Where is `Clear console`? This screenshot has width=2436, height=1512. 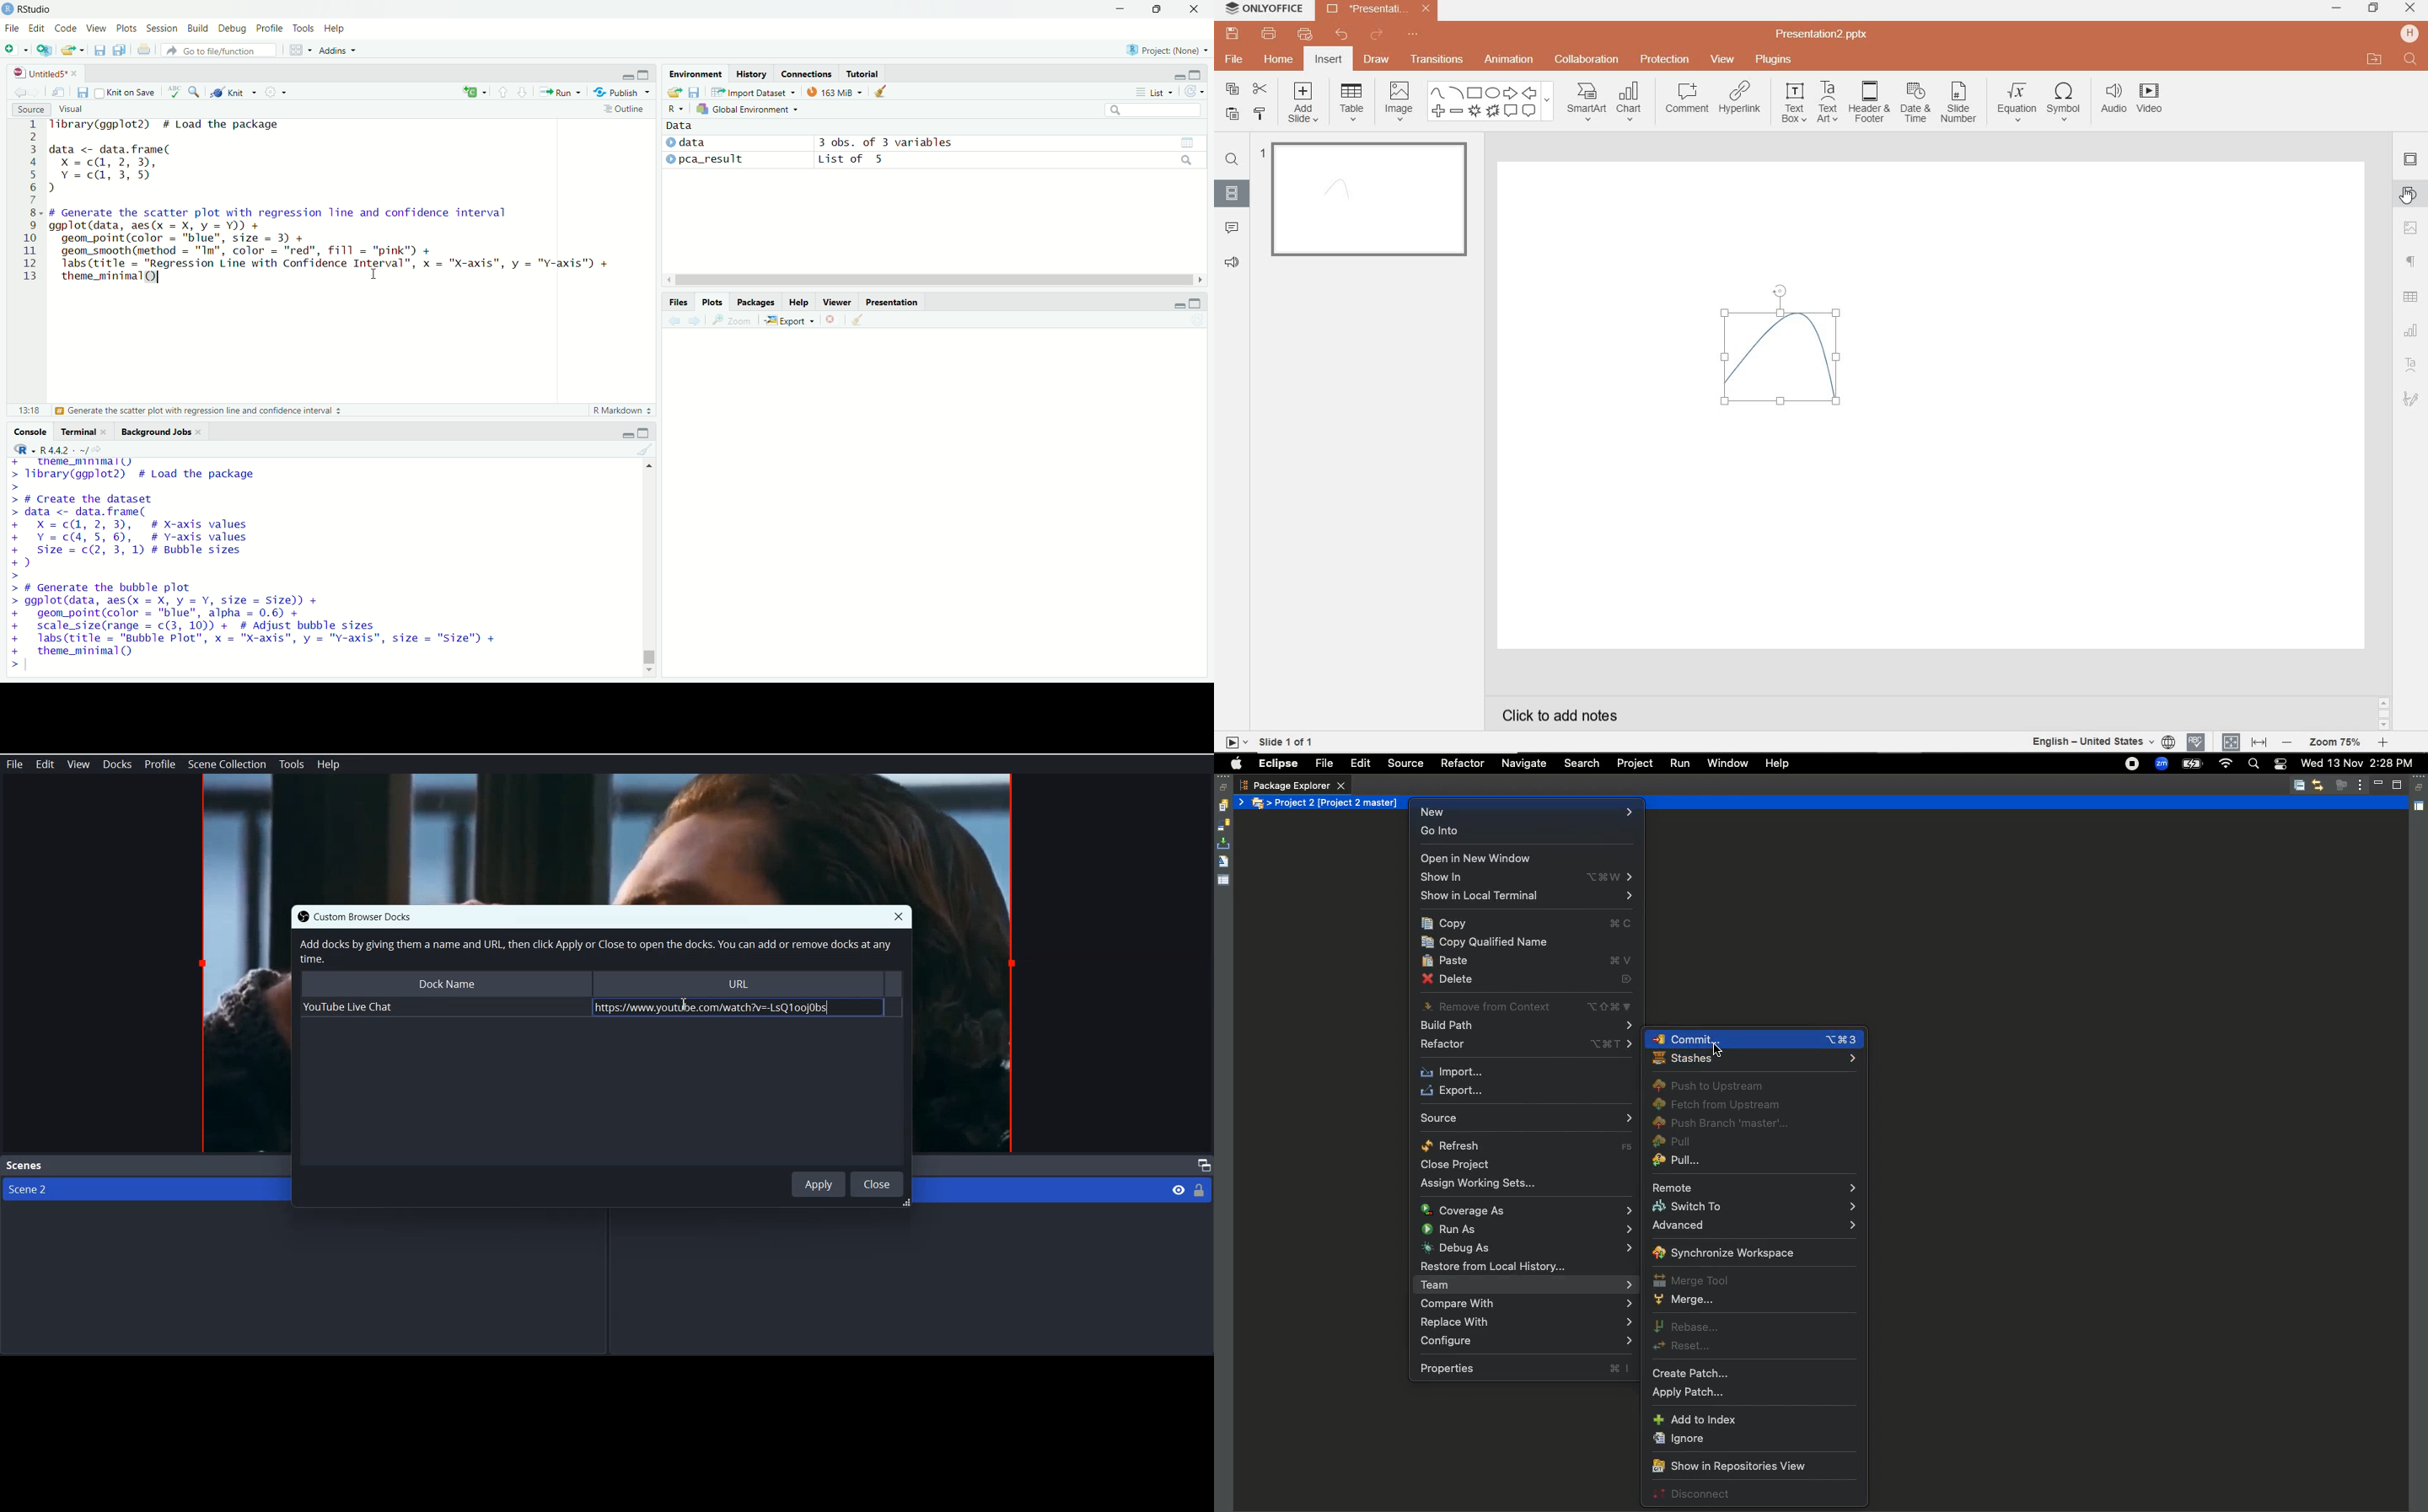 Clear console is located at coordinates (644, 449).